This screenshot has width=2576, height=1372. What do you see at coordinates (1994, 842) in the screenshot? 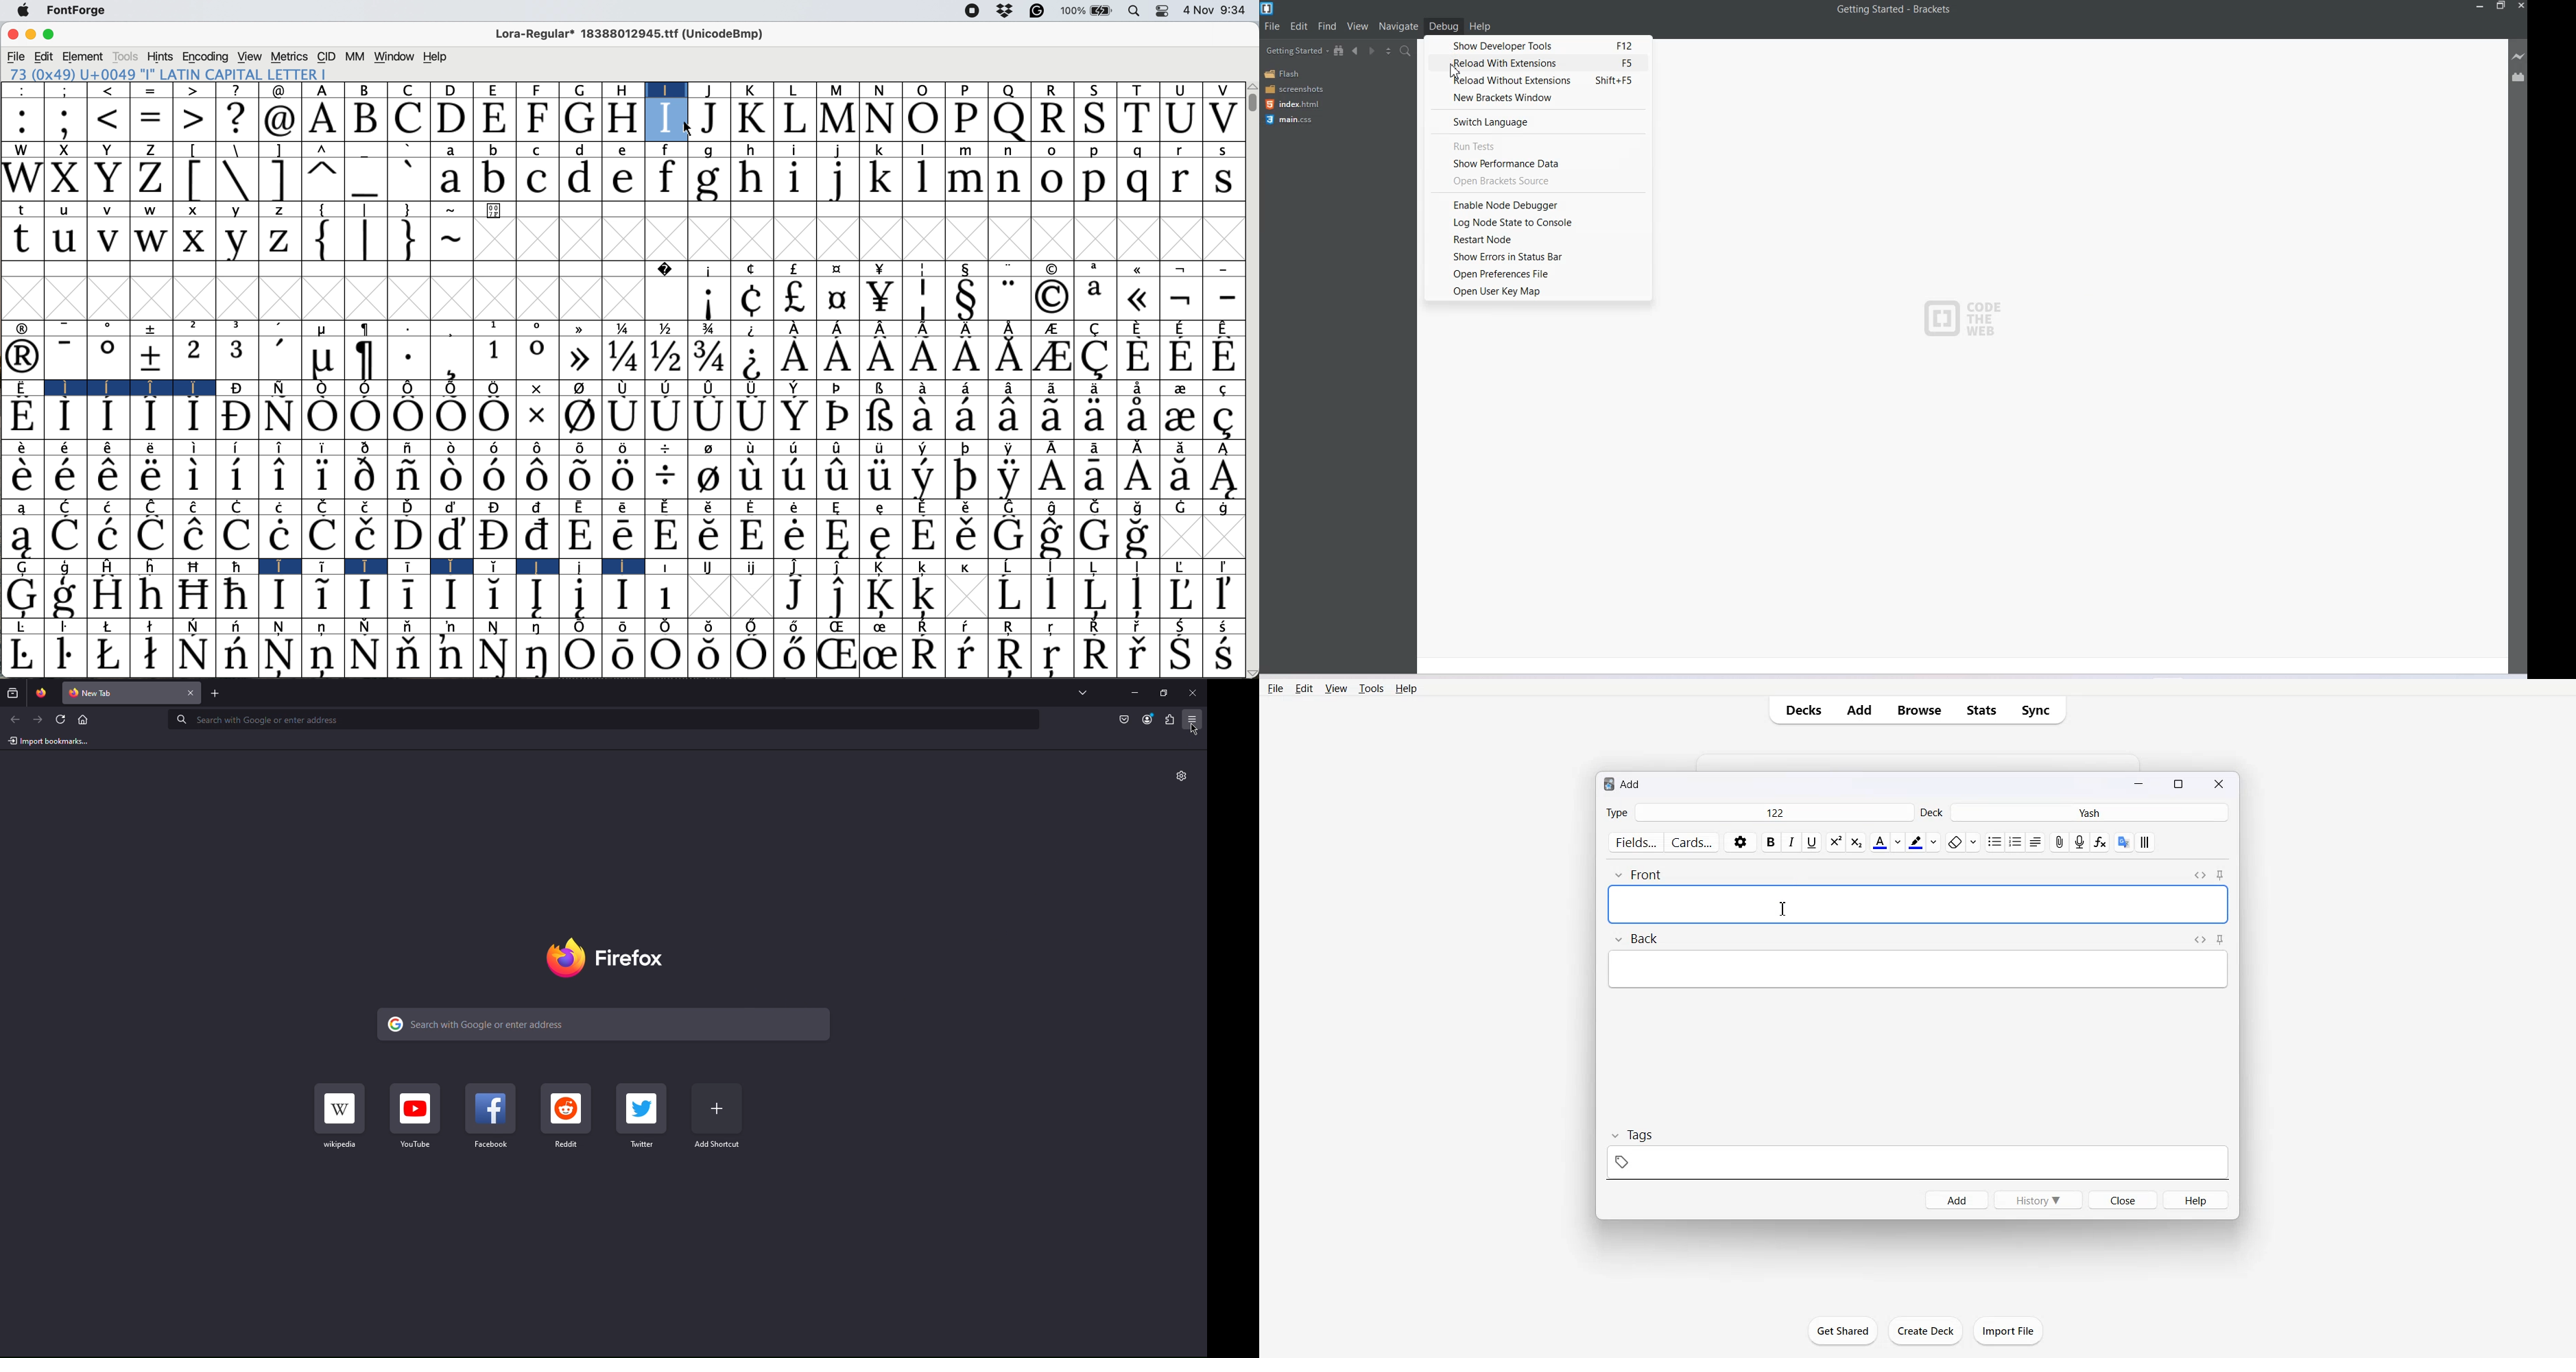
I see `Unorder list` at bounding box center [1994, 842].